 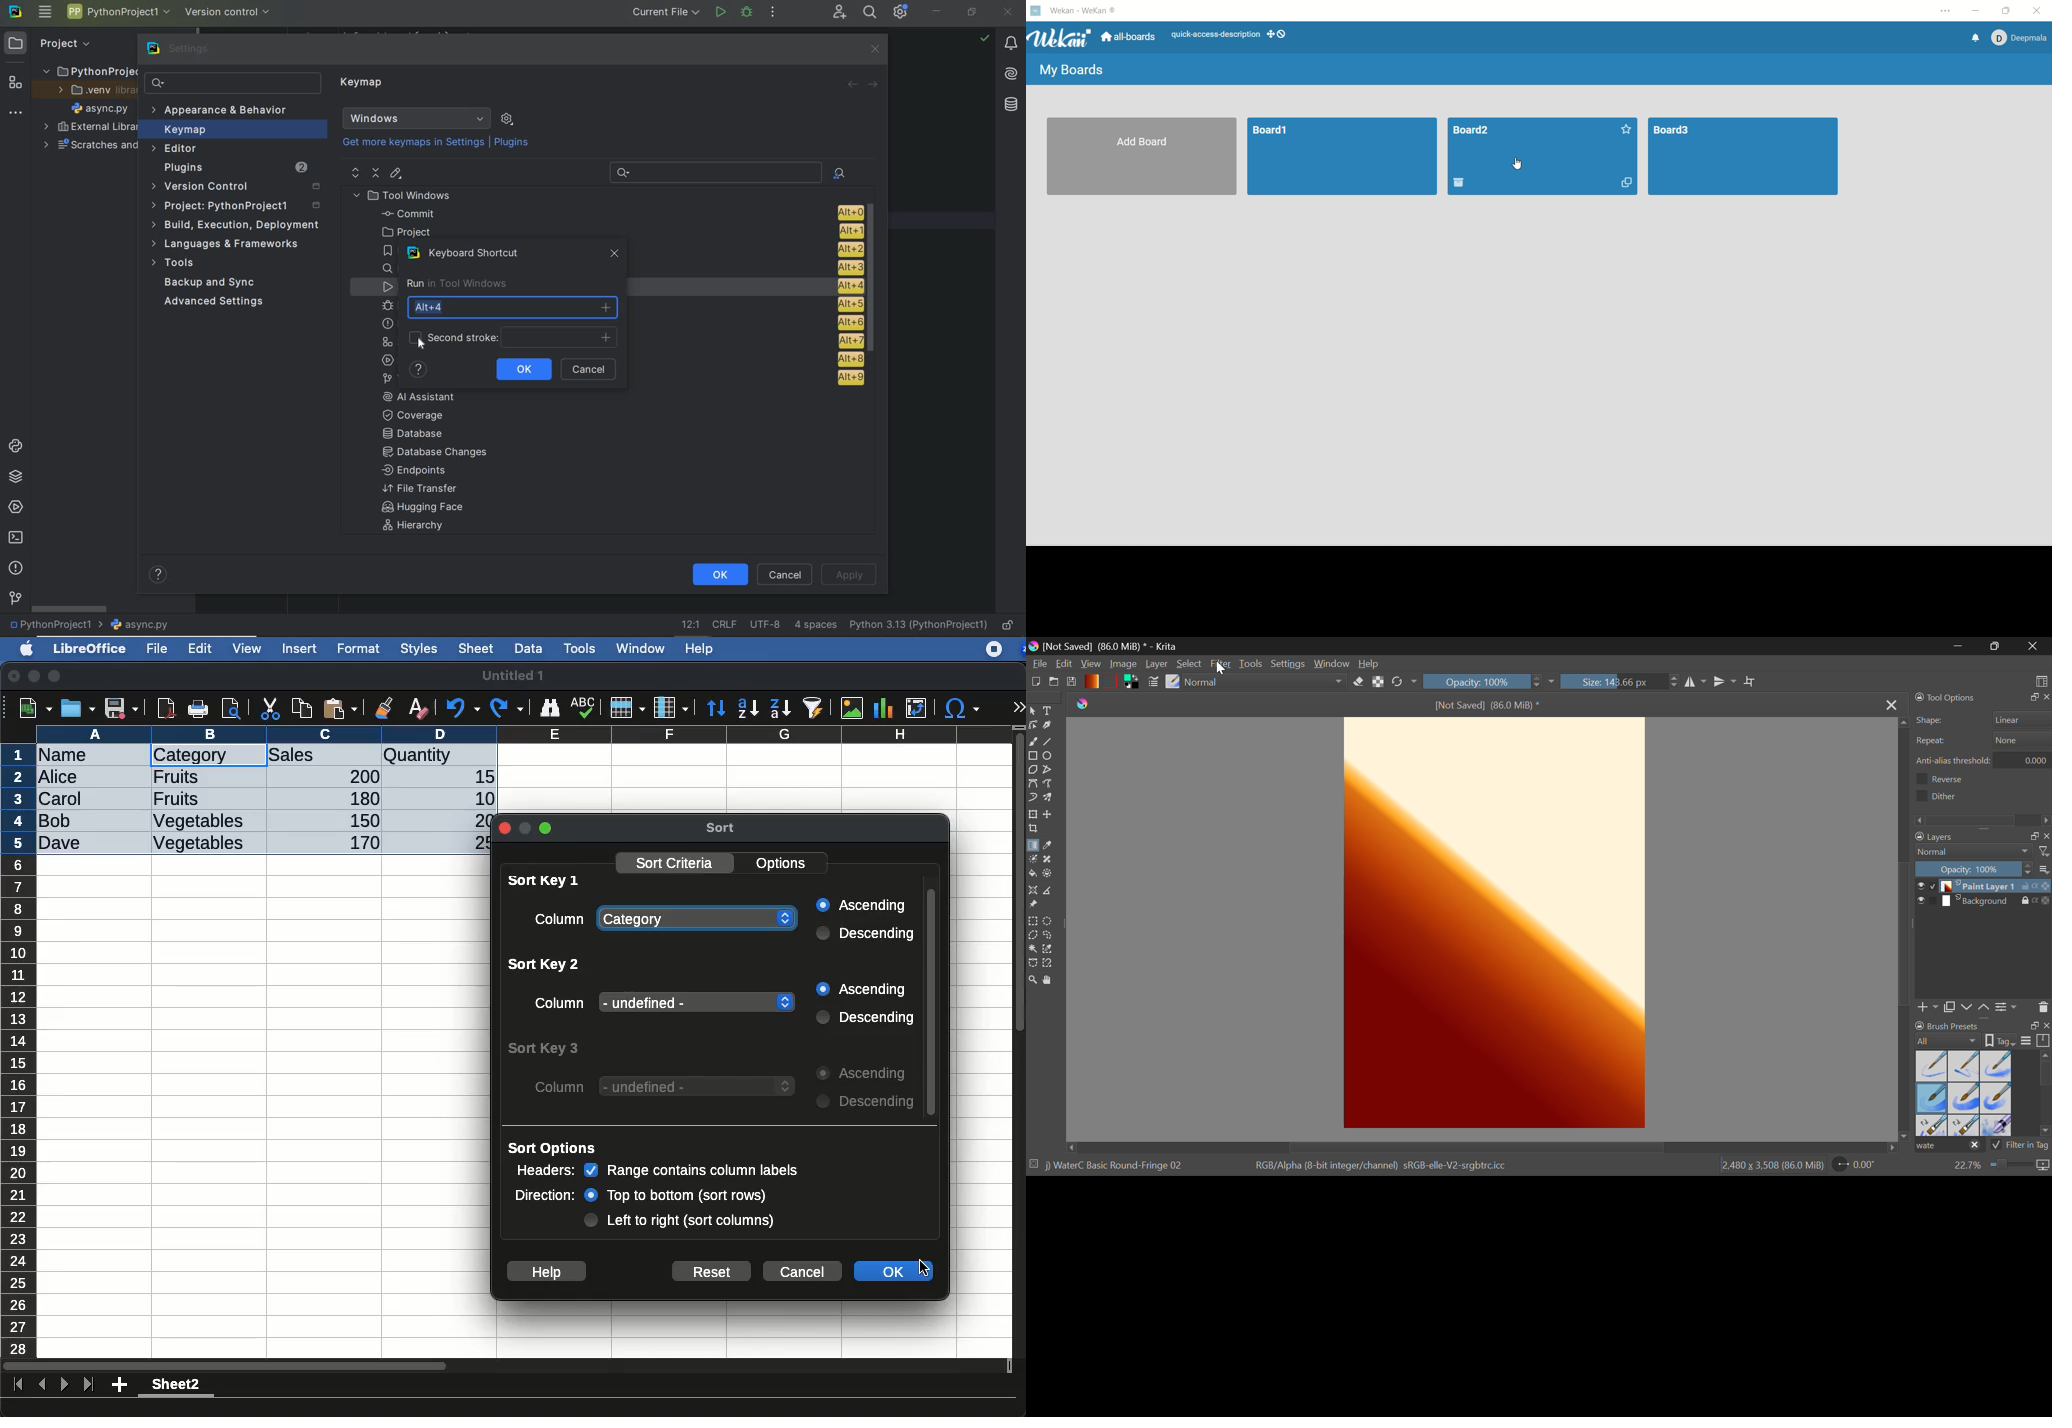 I want to click on Magnetic Selection, so click(x=1048, y=965).